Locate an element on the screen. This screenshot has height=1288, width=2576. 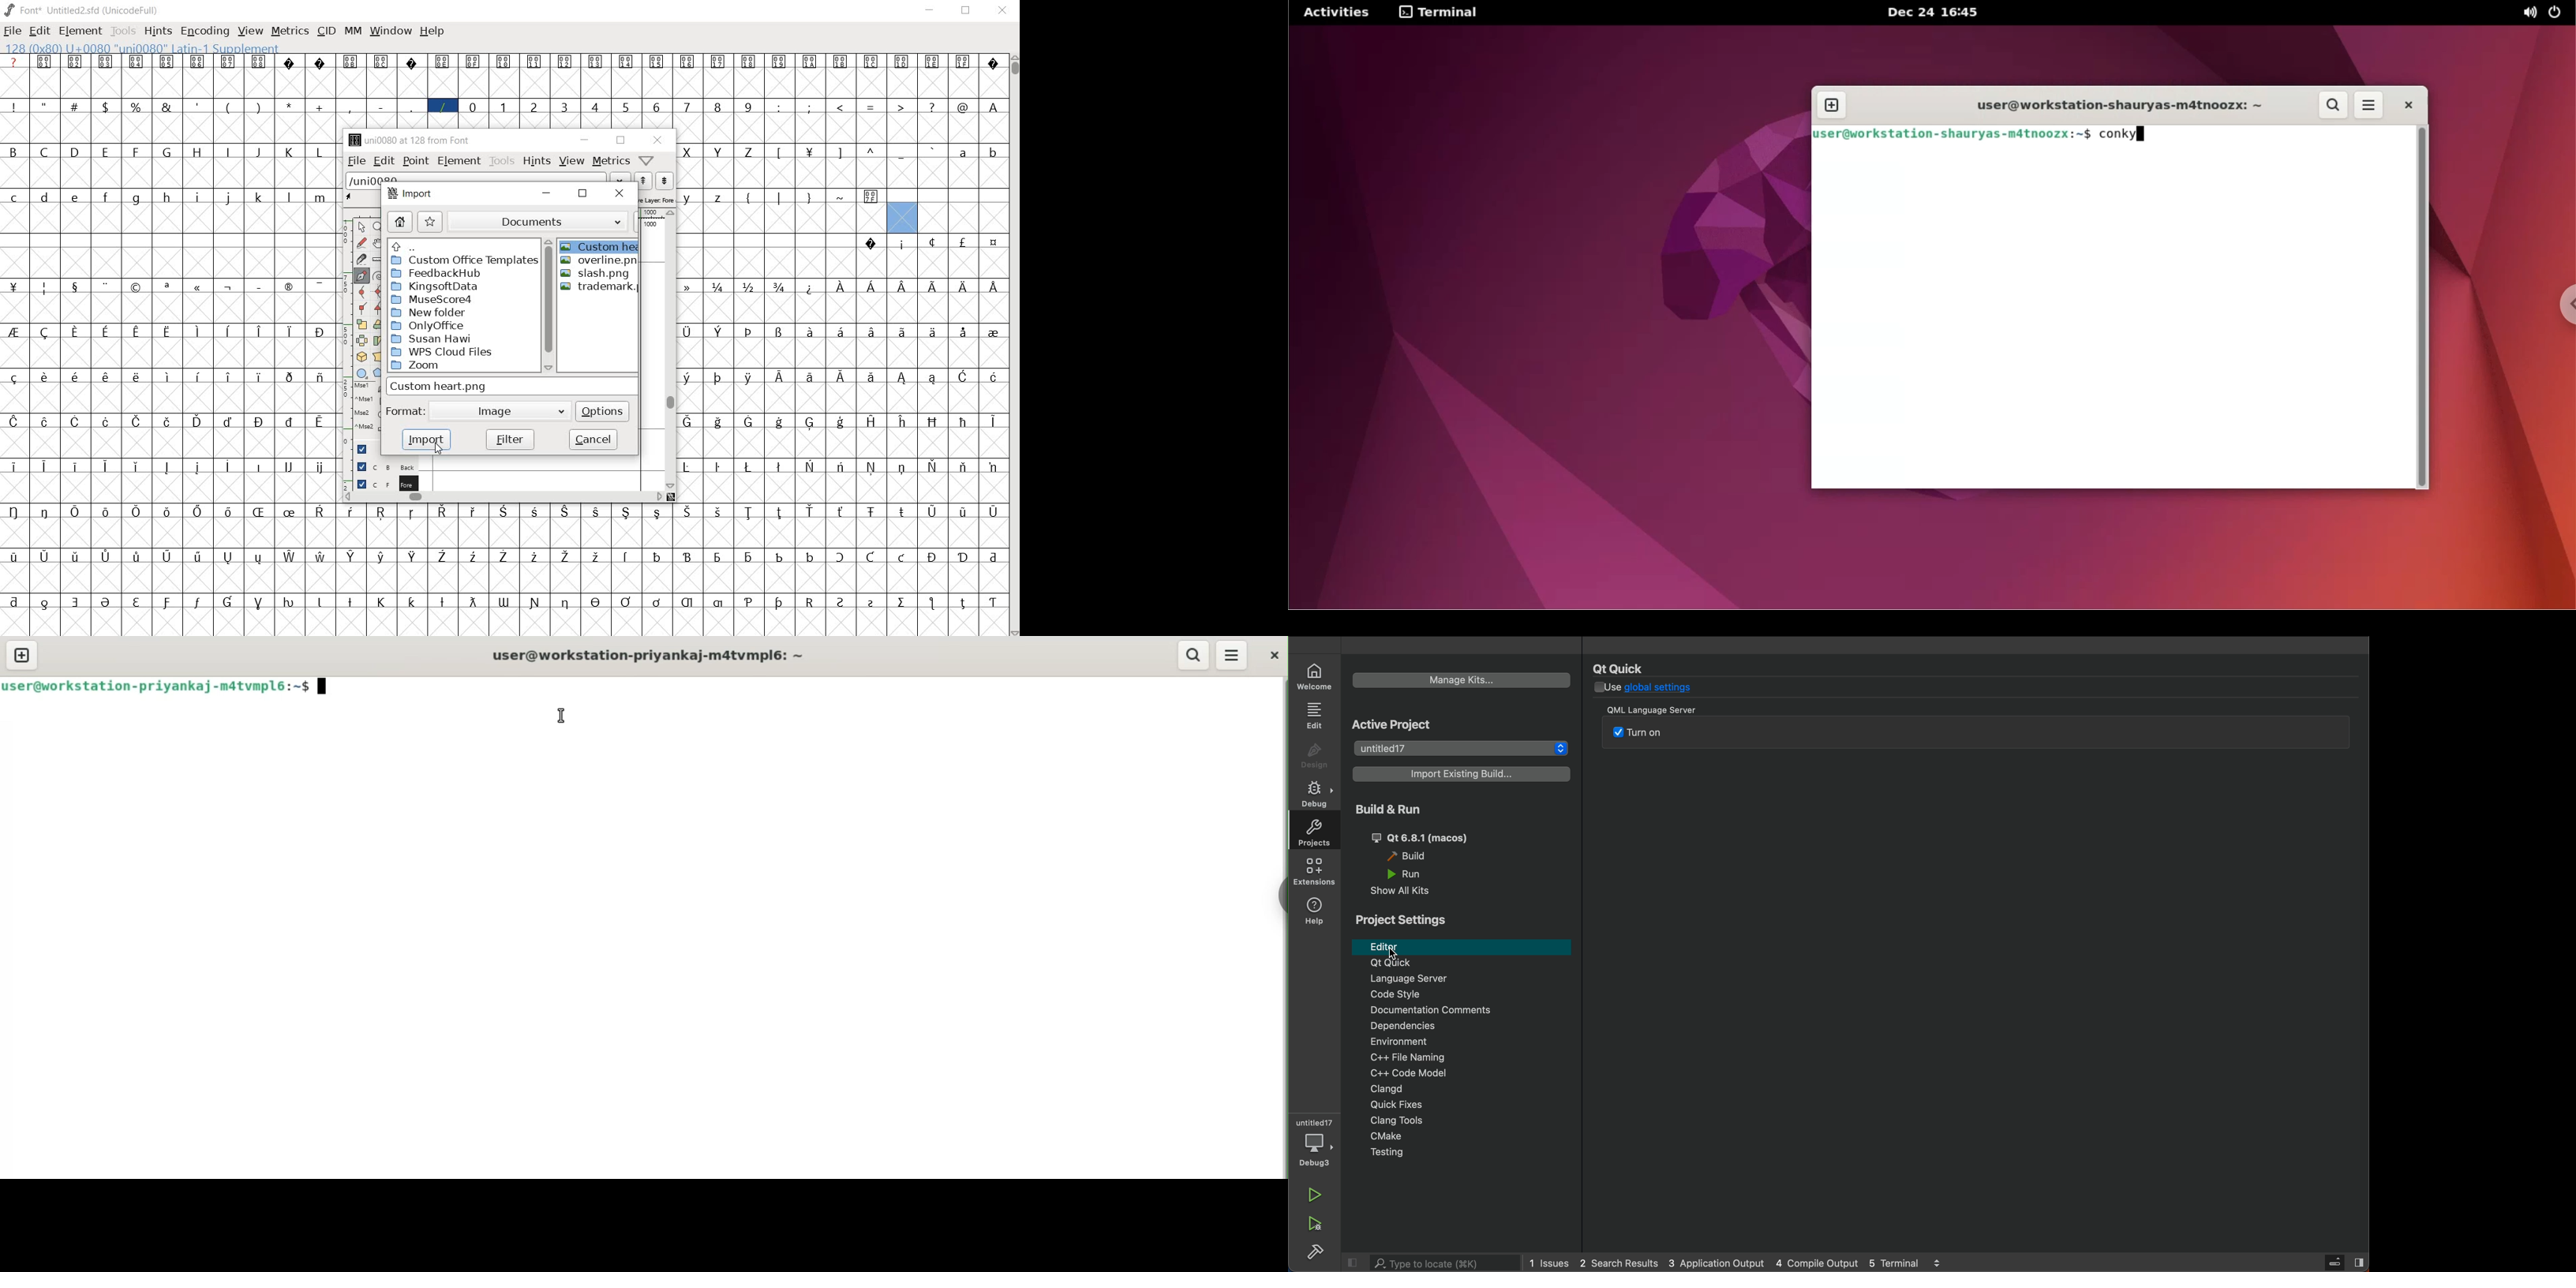
glyph is located at coordinates (442, 511).